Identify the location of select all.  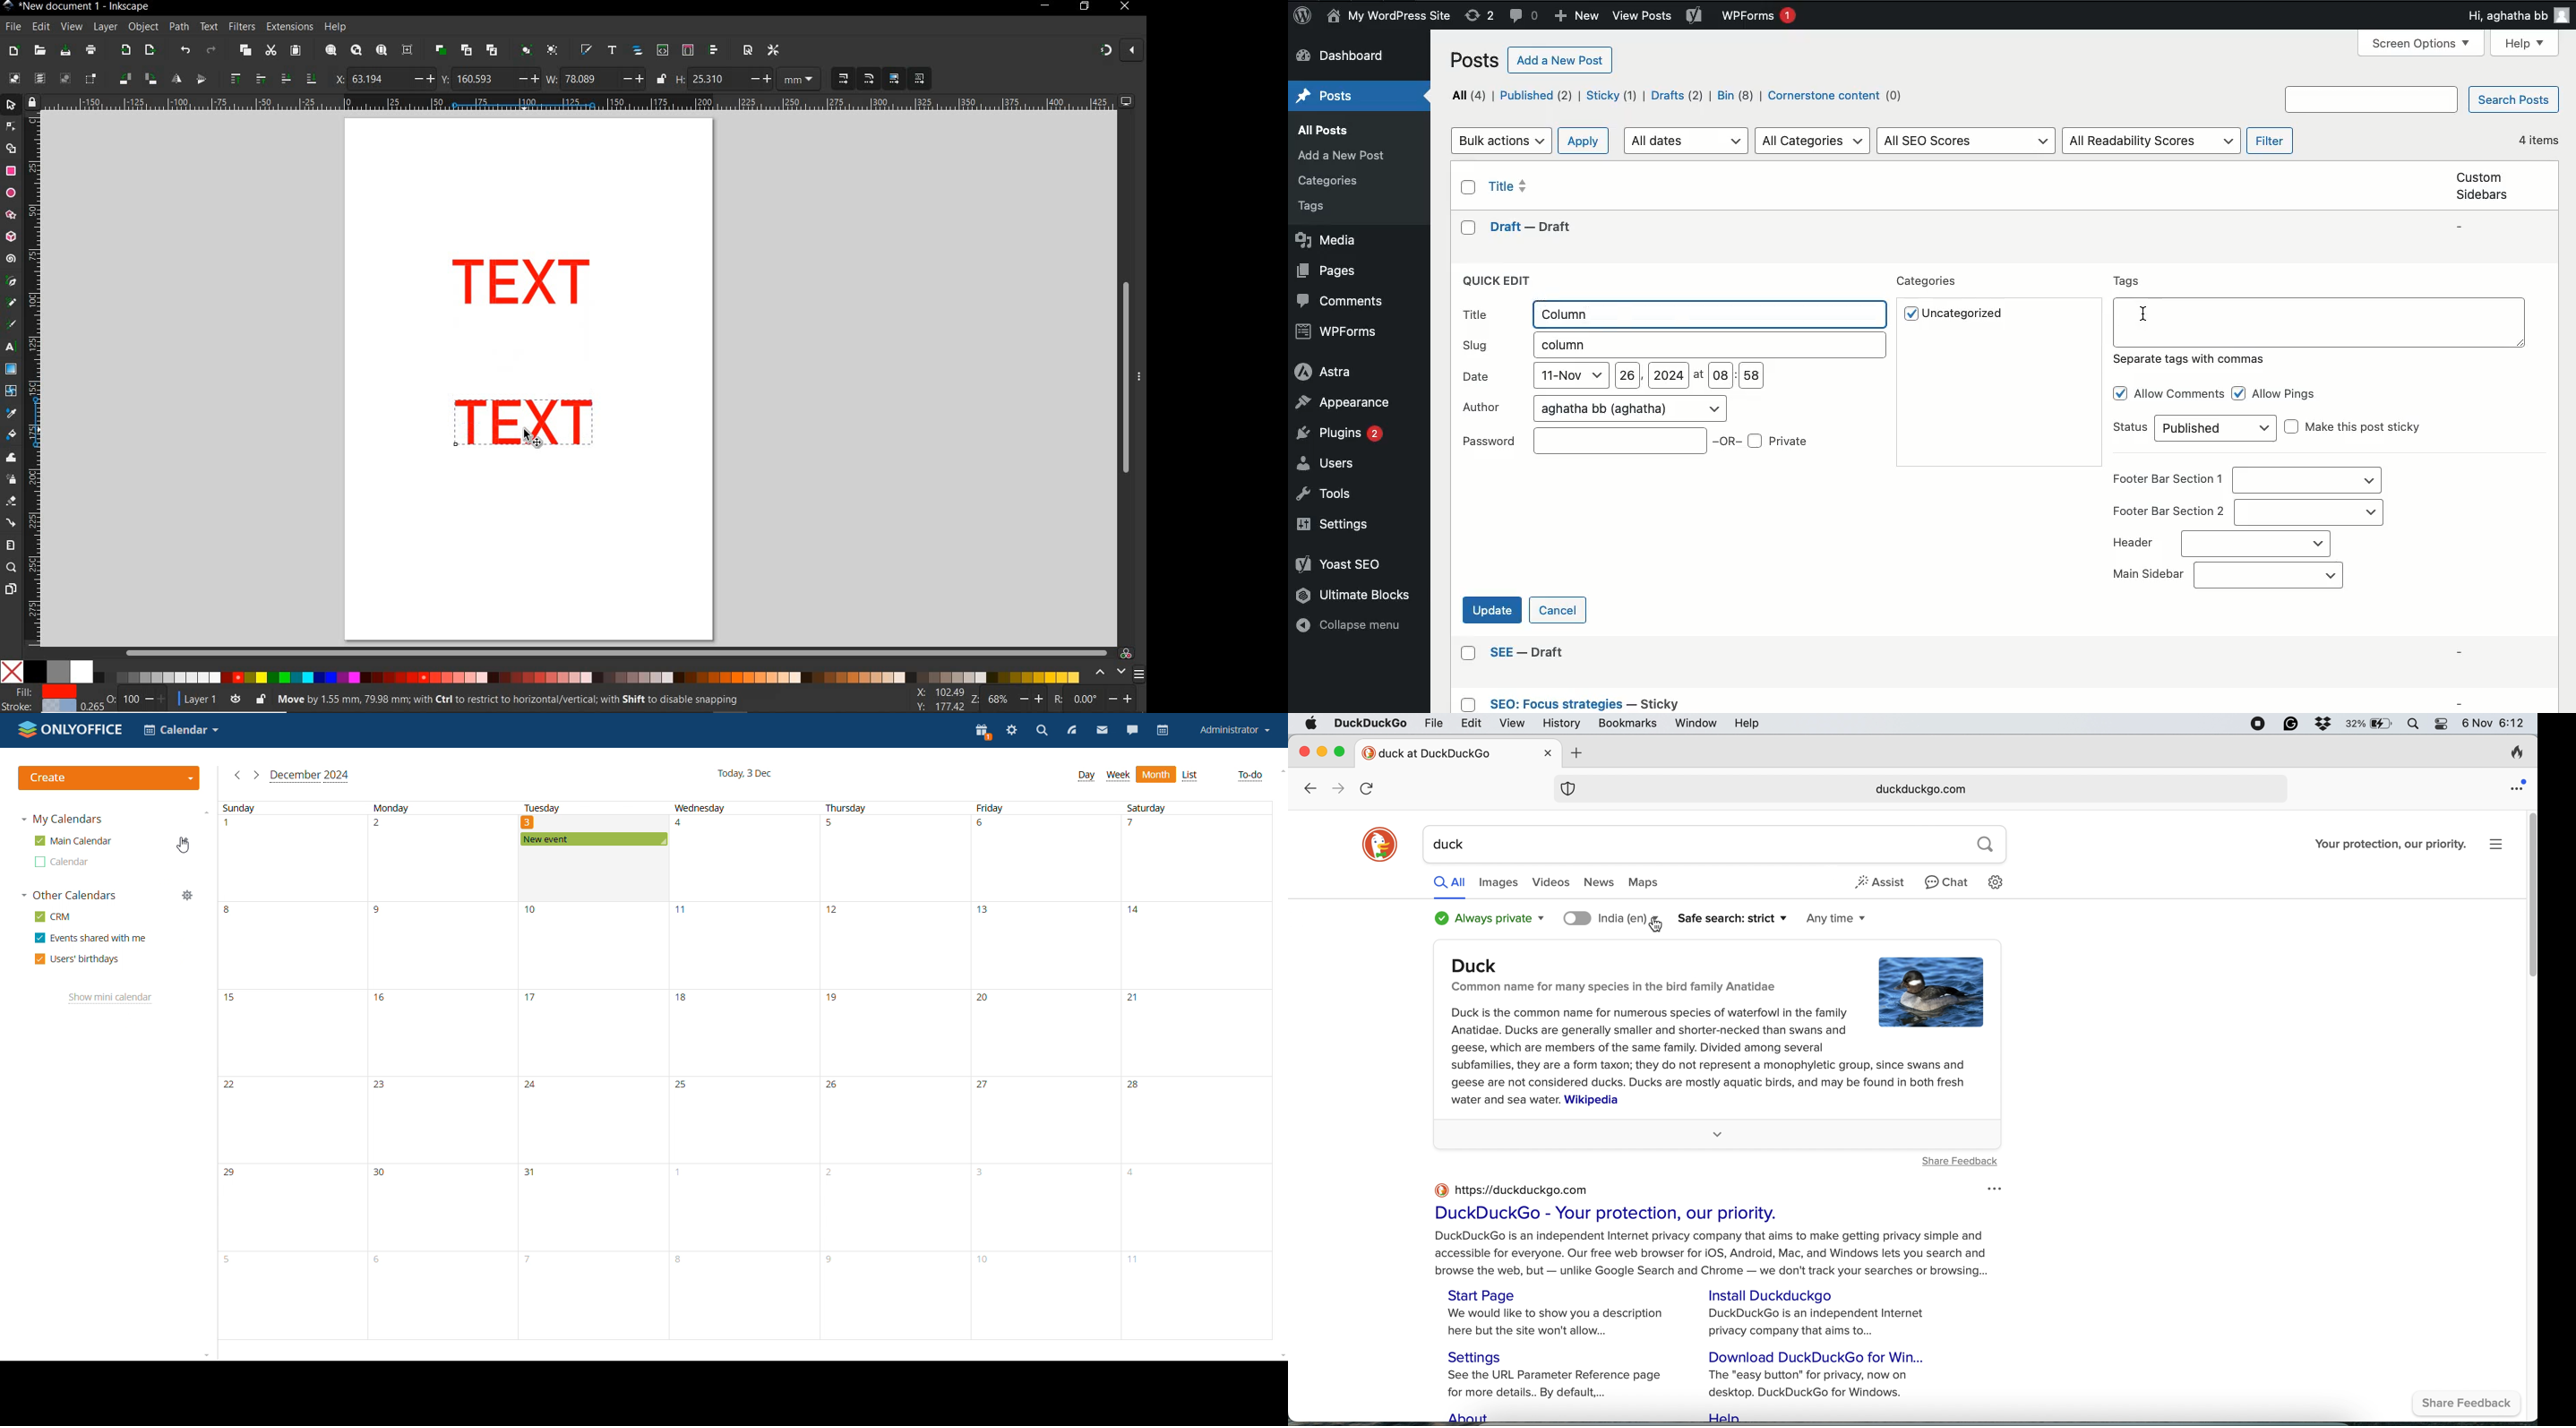
(14, 79).